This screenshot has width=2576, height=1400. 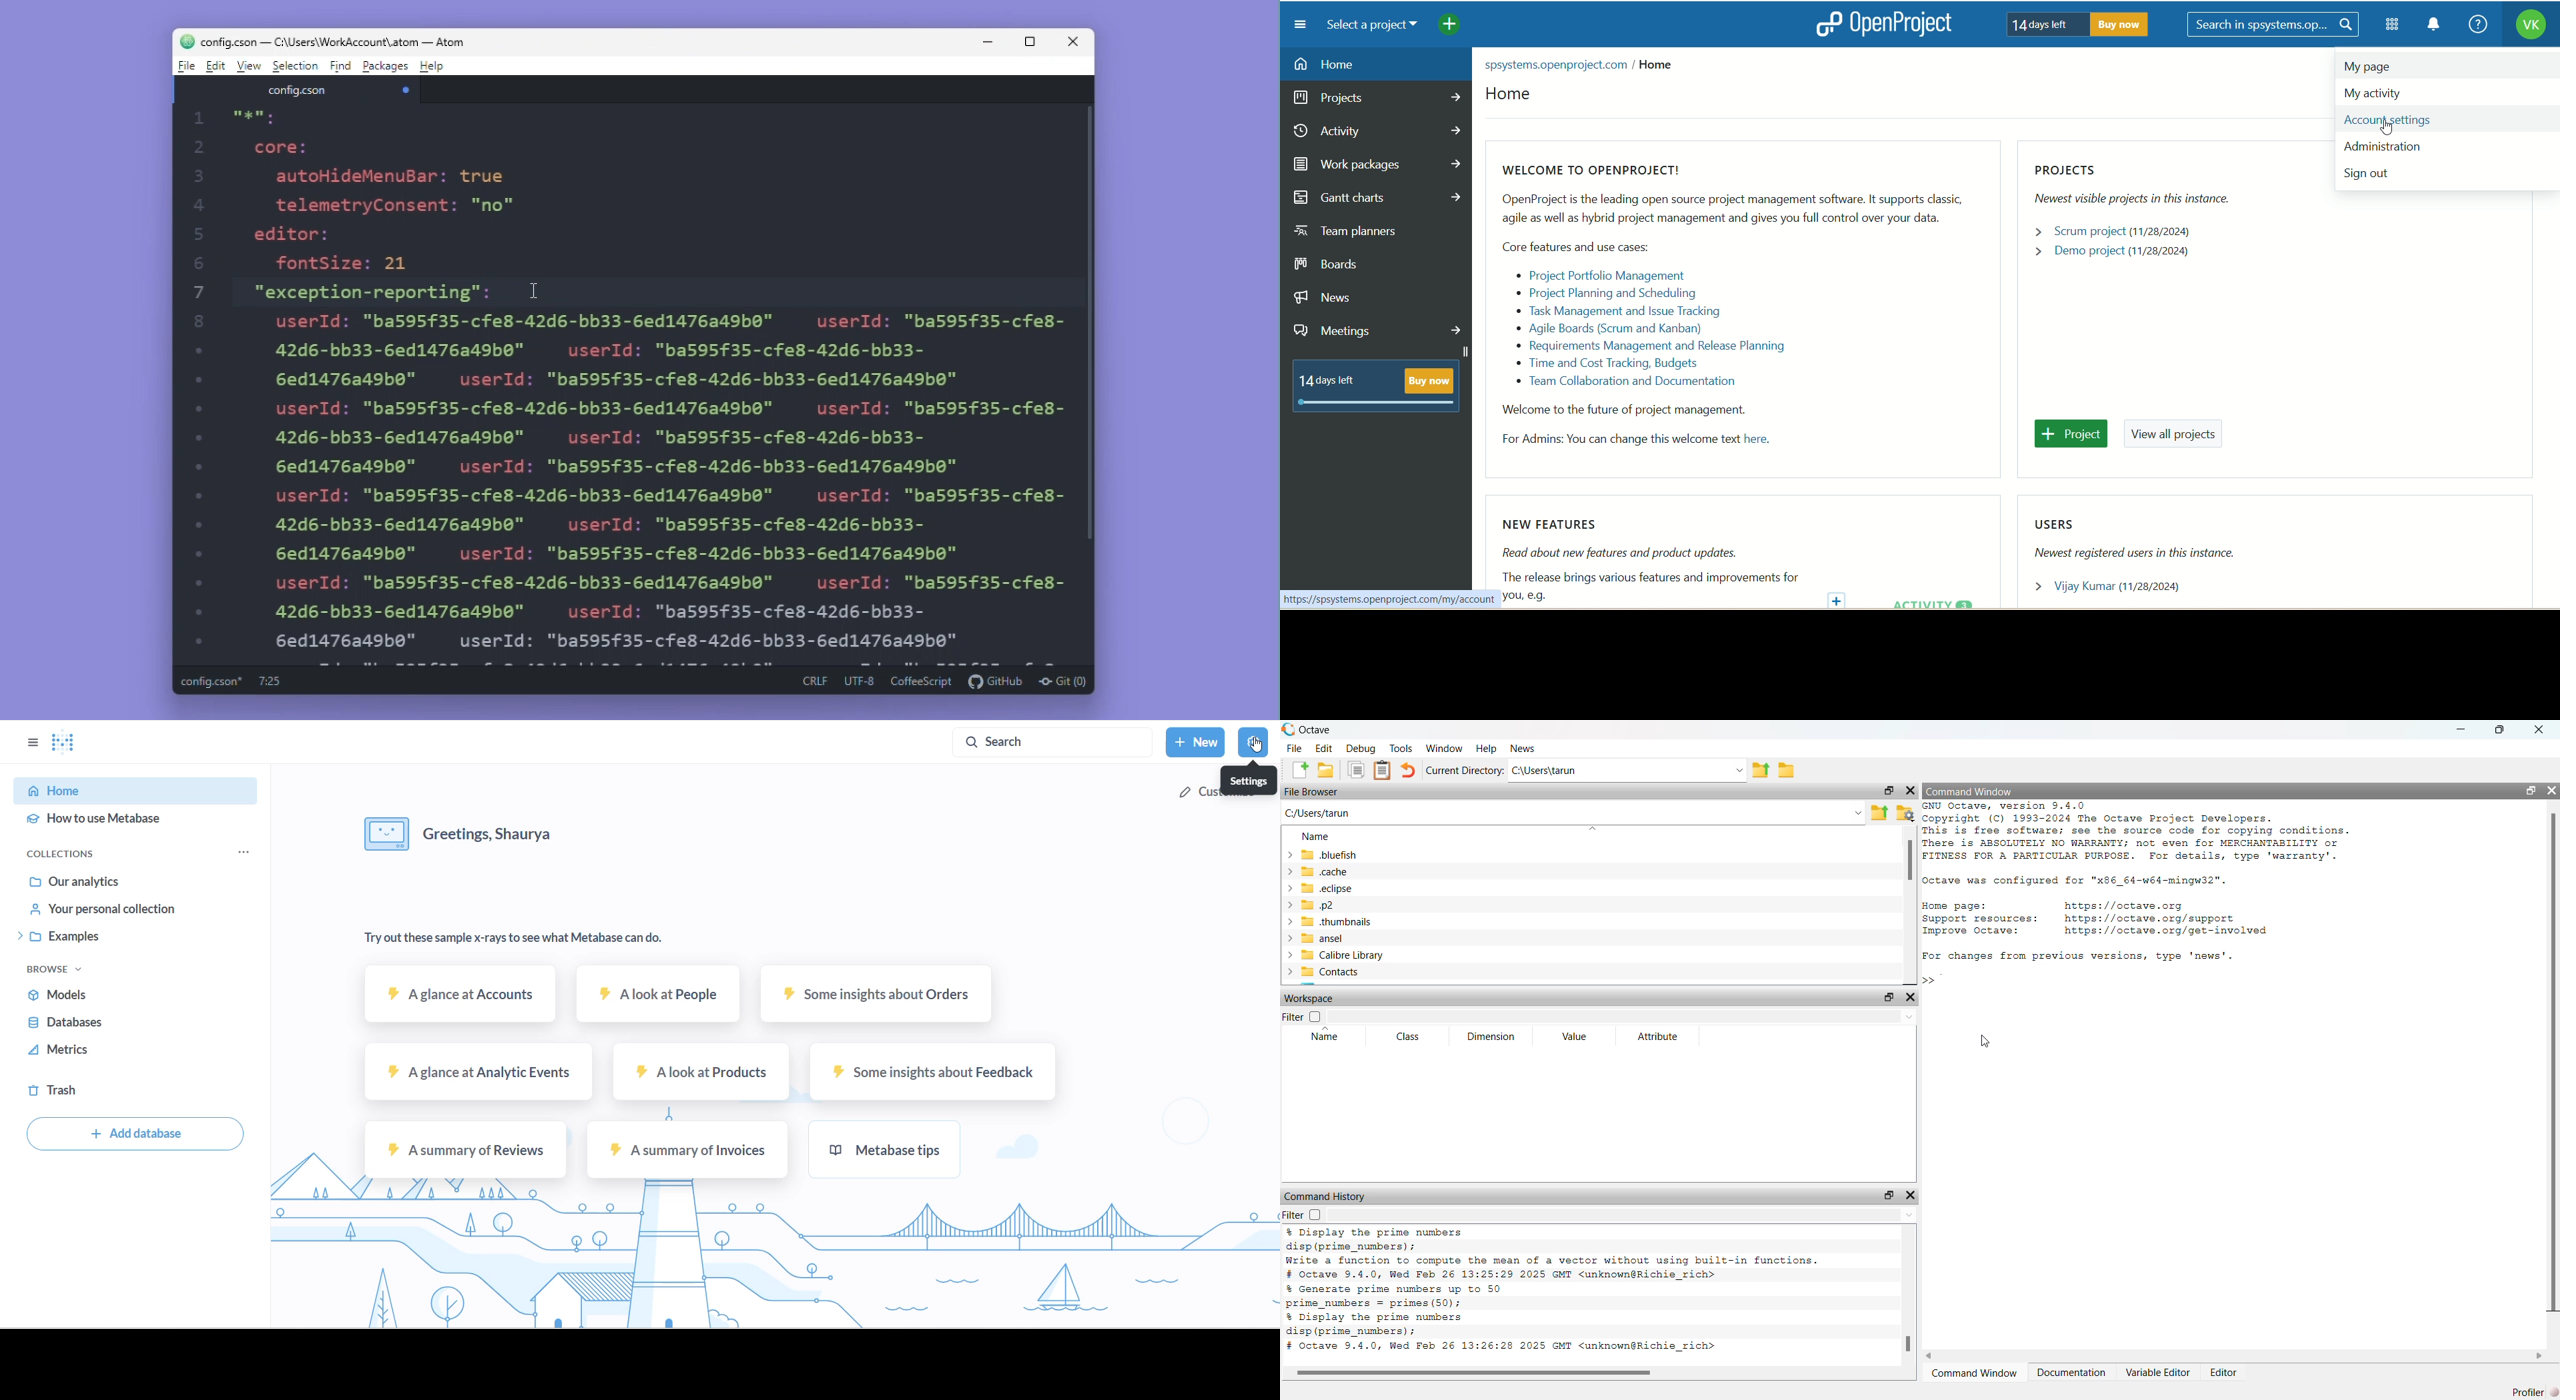 What do you see at coordinates (1295, 748) in the screenshot?
I see `File` at bounding box center [1295, 748].